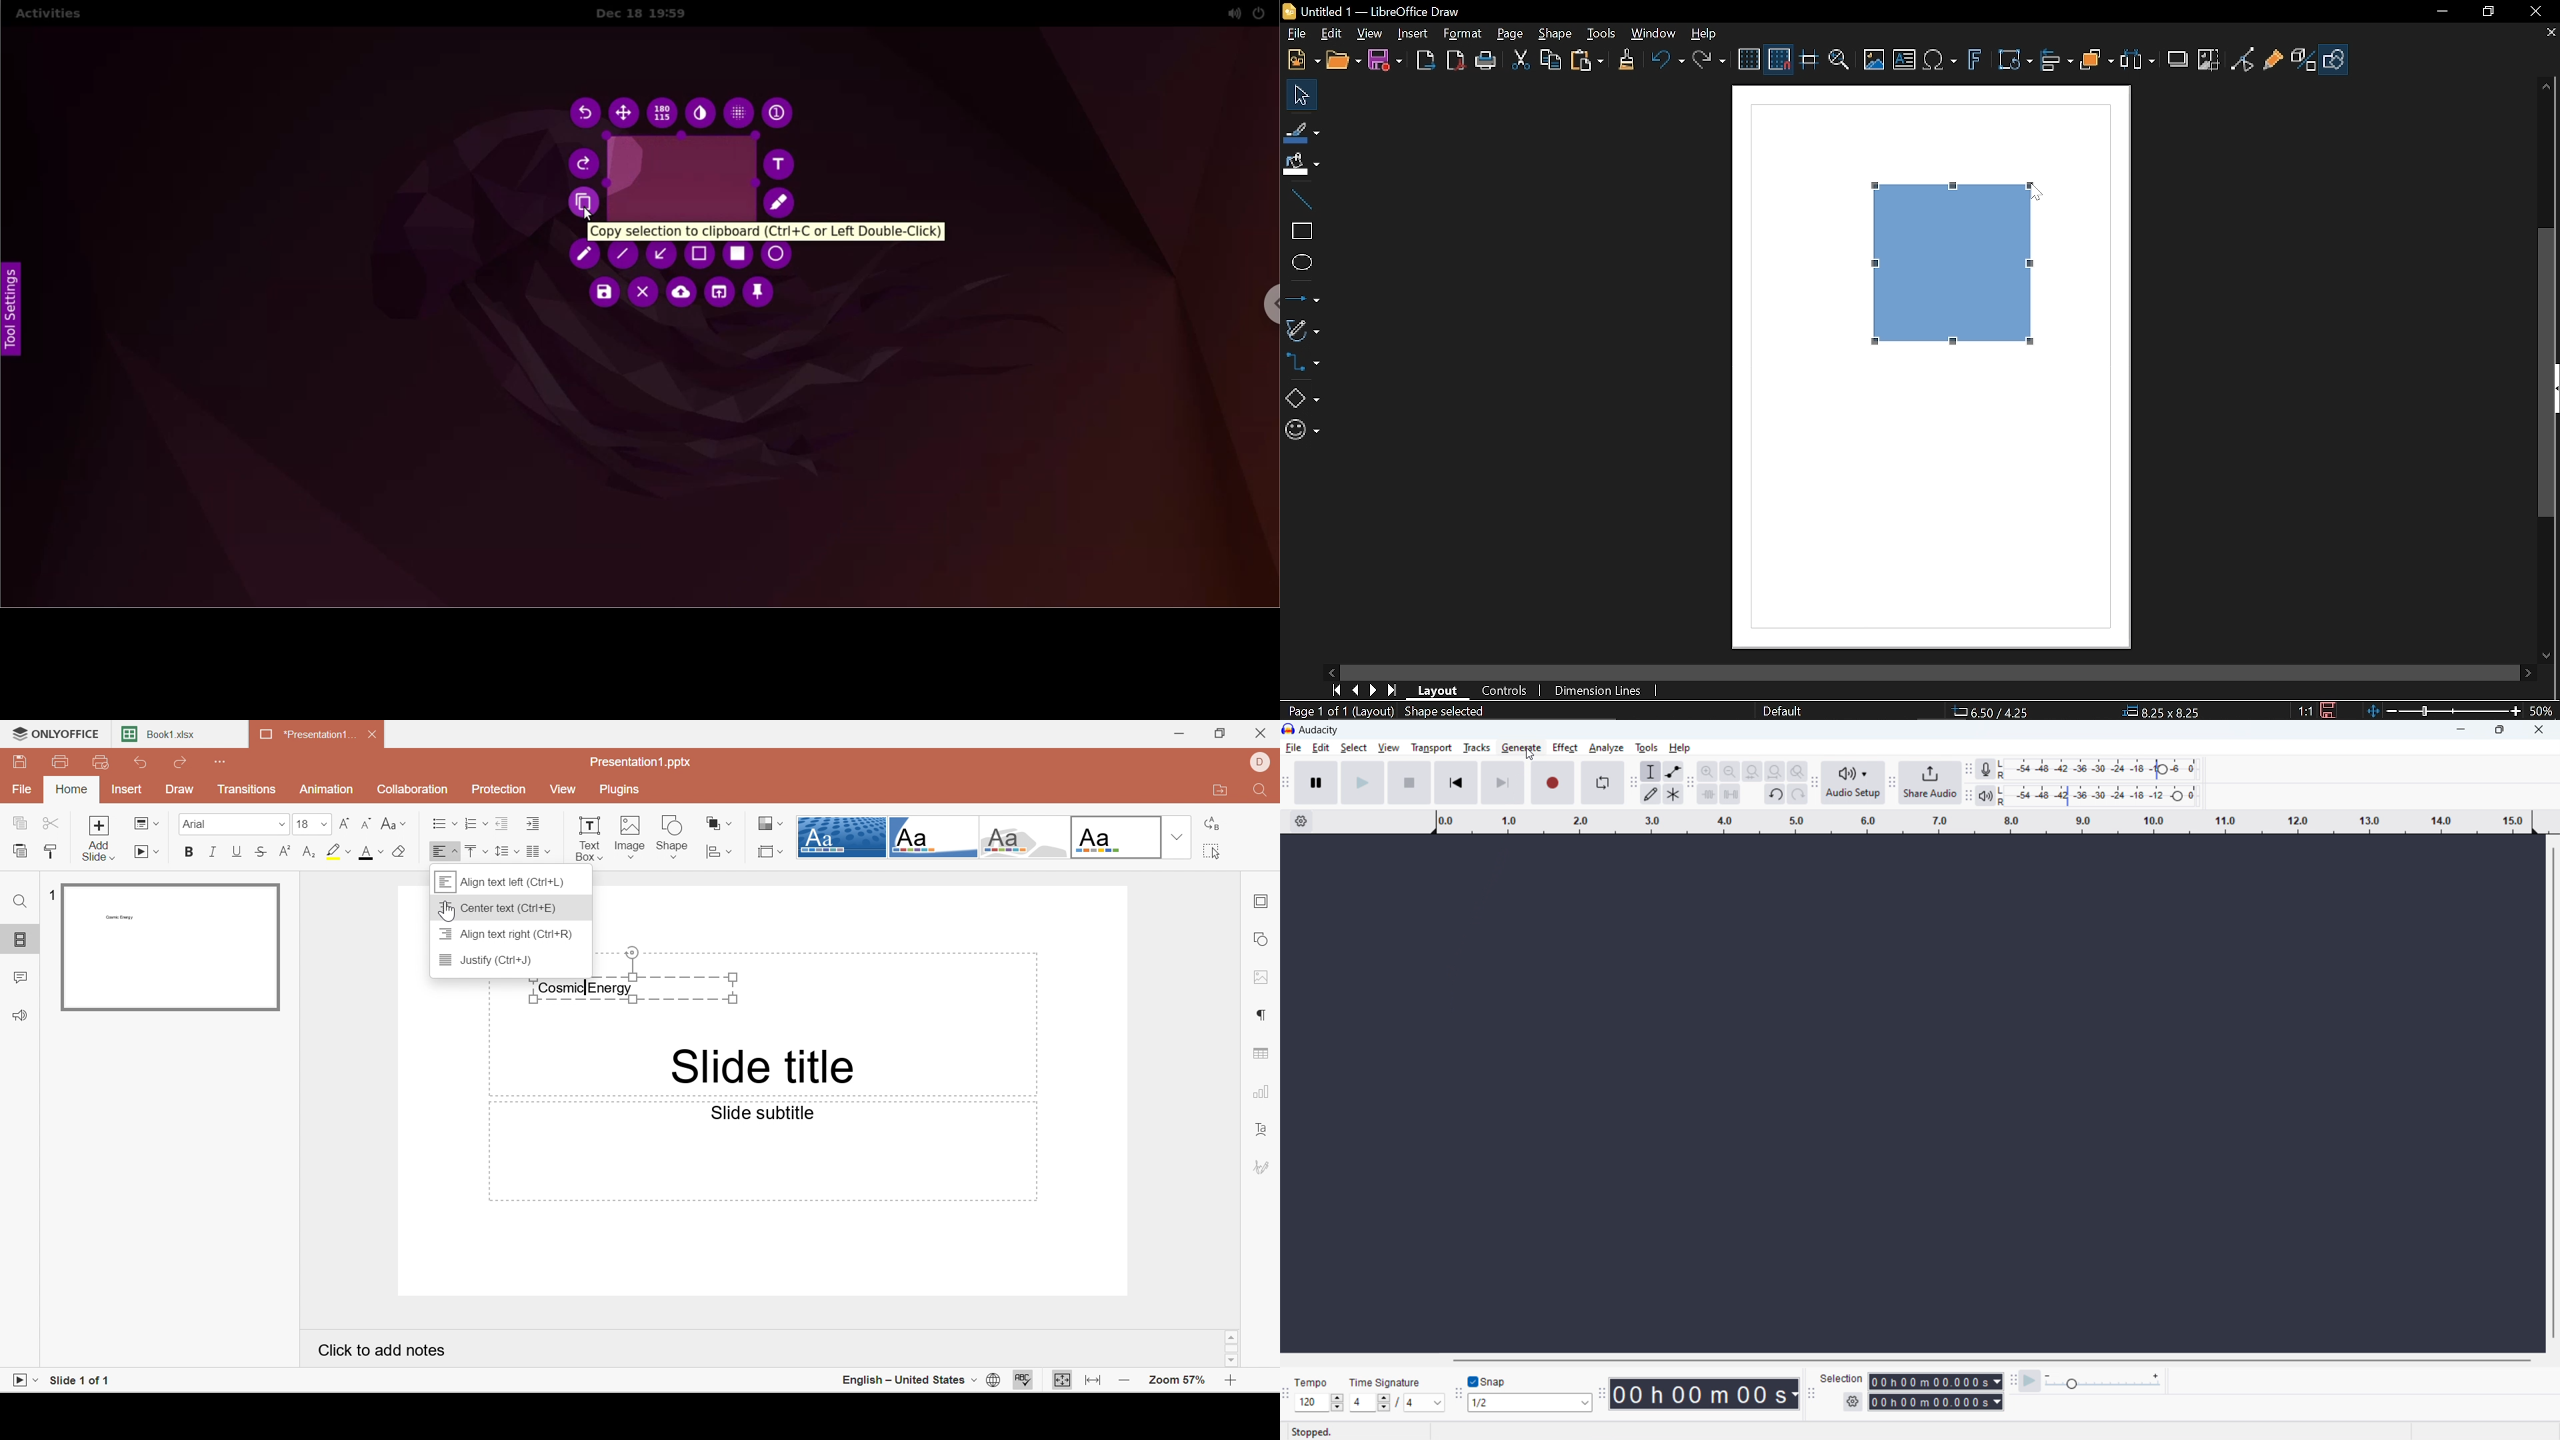 The image size is (2576, 1456). Describe the element at coordinates (21, 940) in the screenshot. I see `Slides` at that location.